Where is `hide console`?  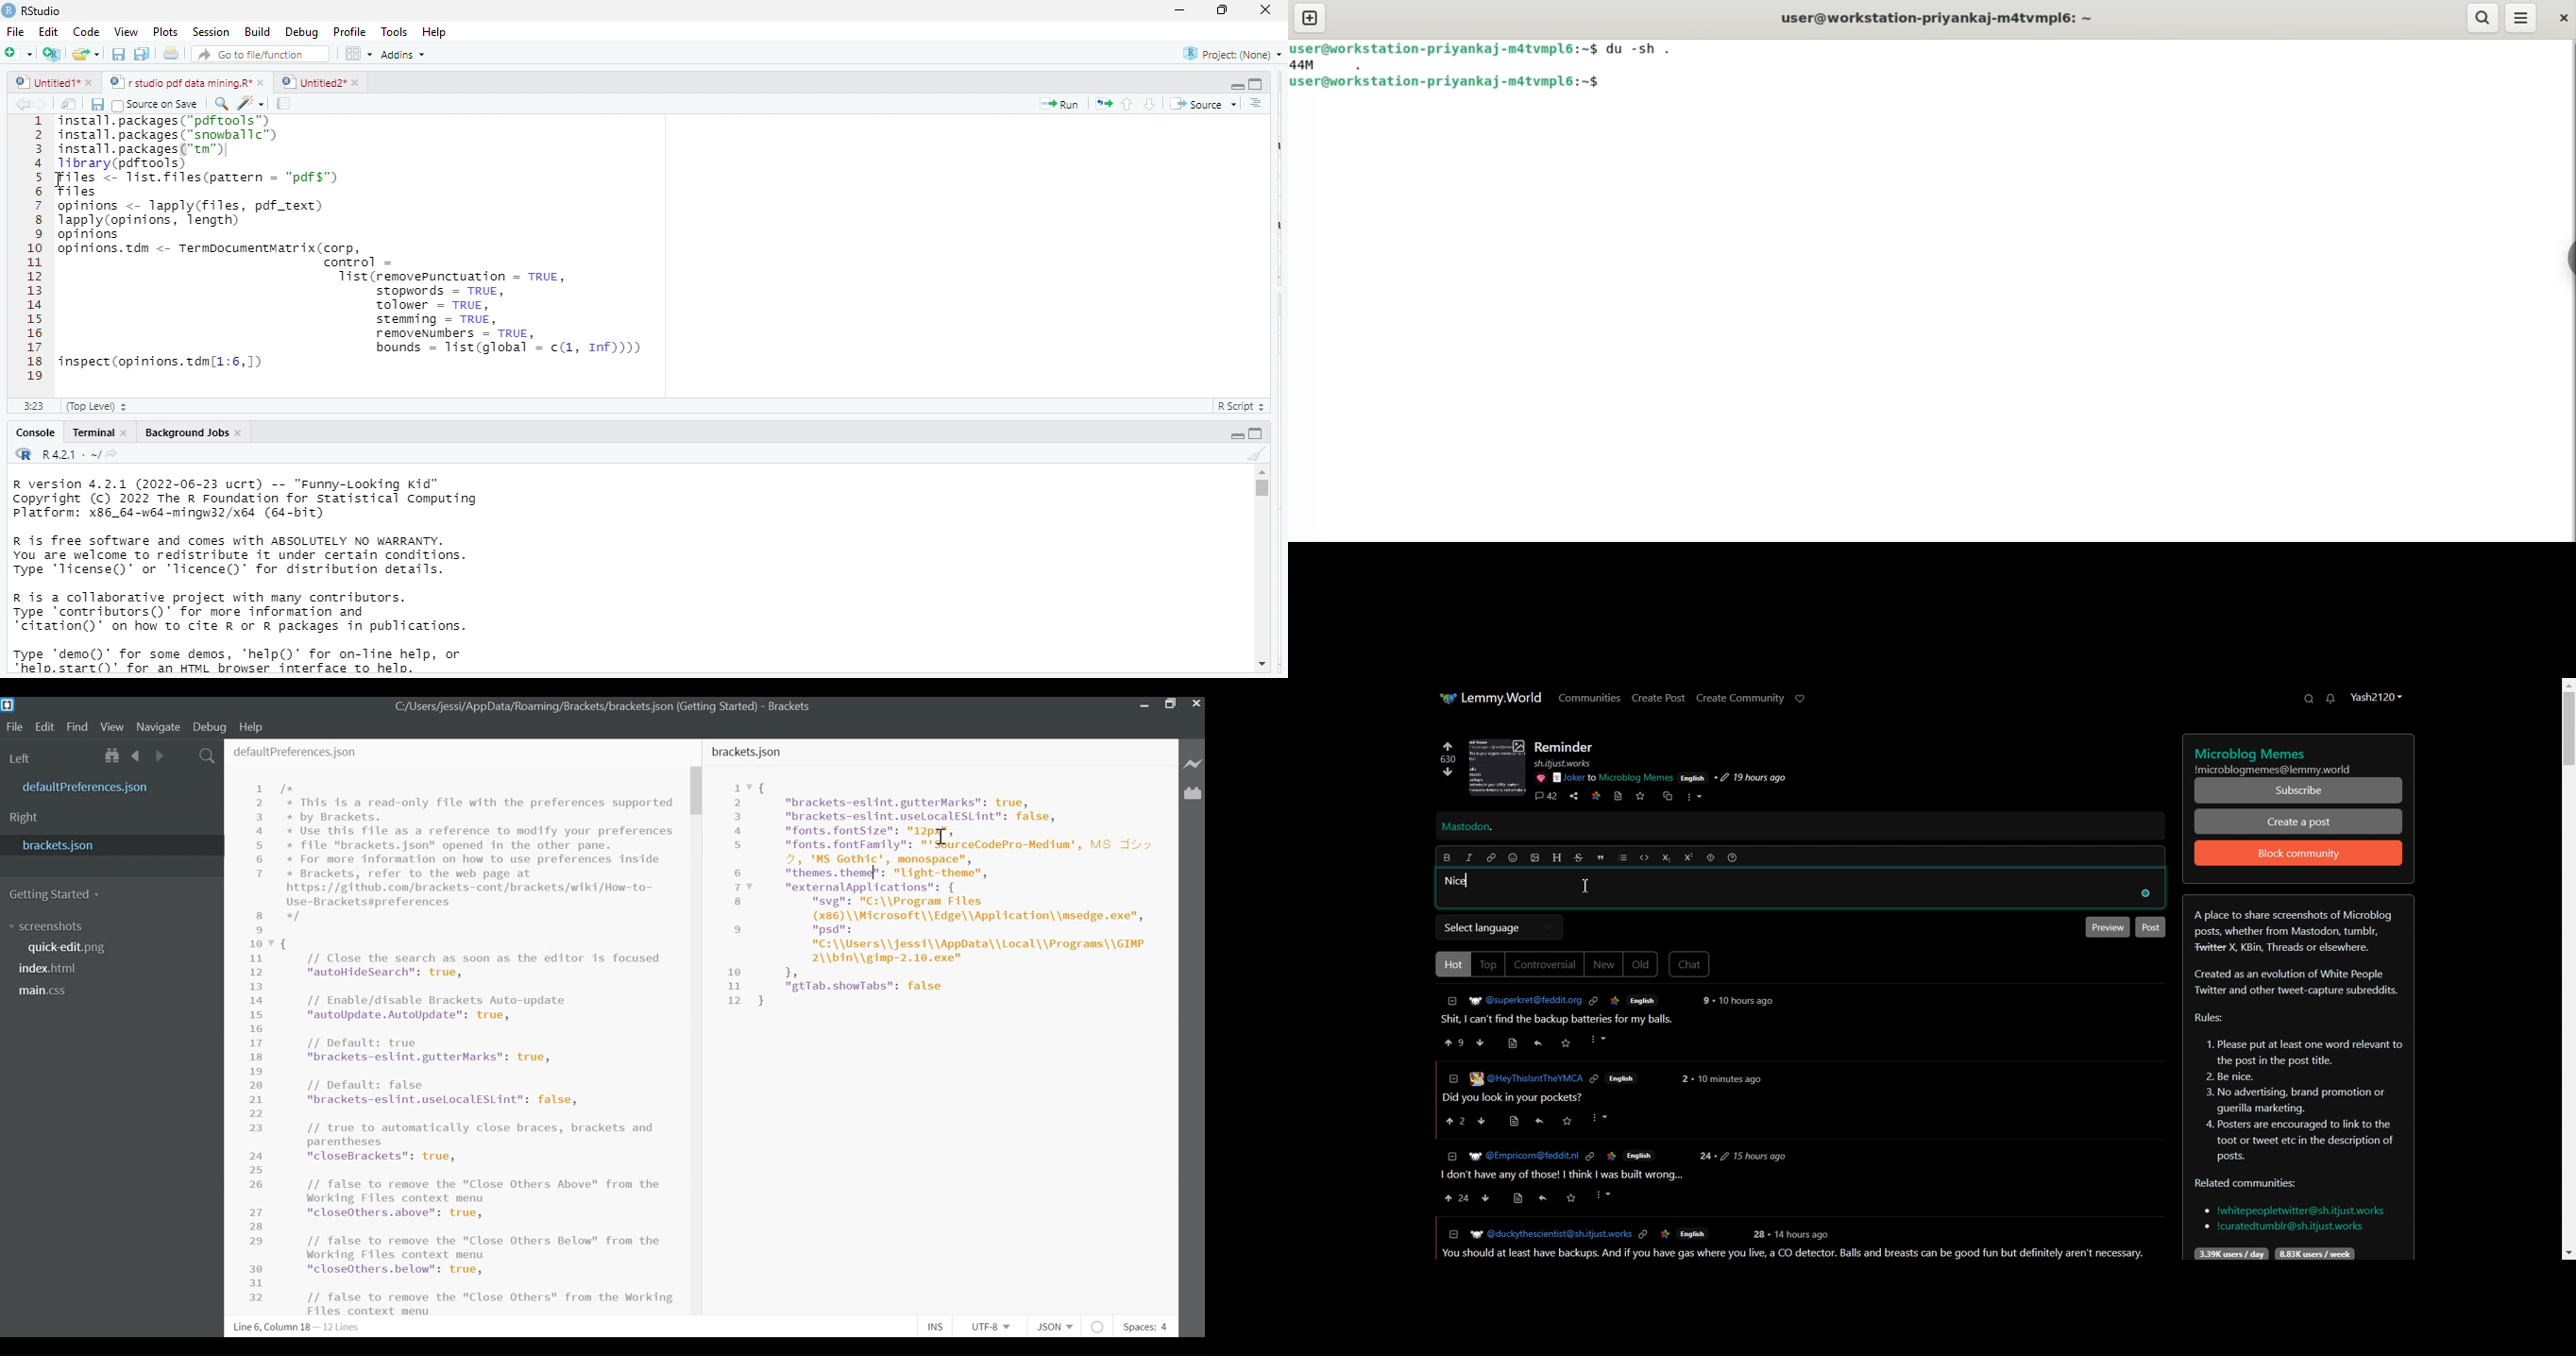
hide console is located at coordinates (1256, 84).